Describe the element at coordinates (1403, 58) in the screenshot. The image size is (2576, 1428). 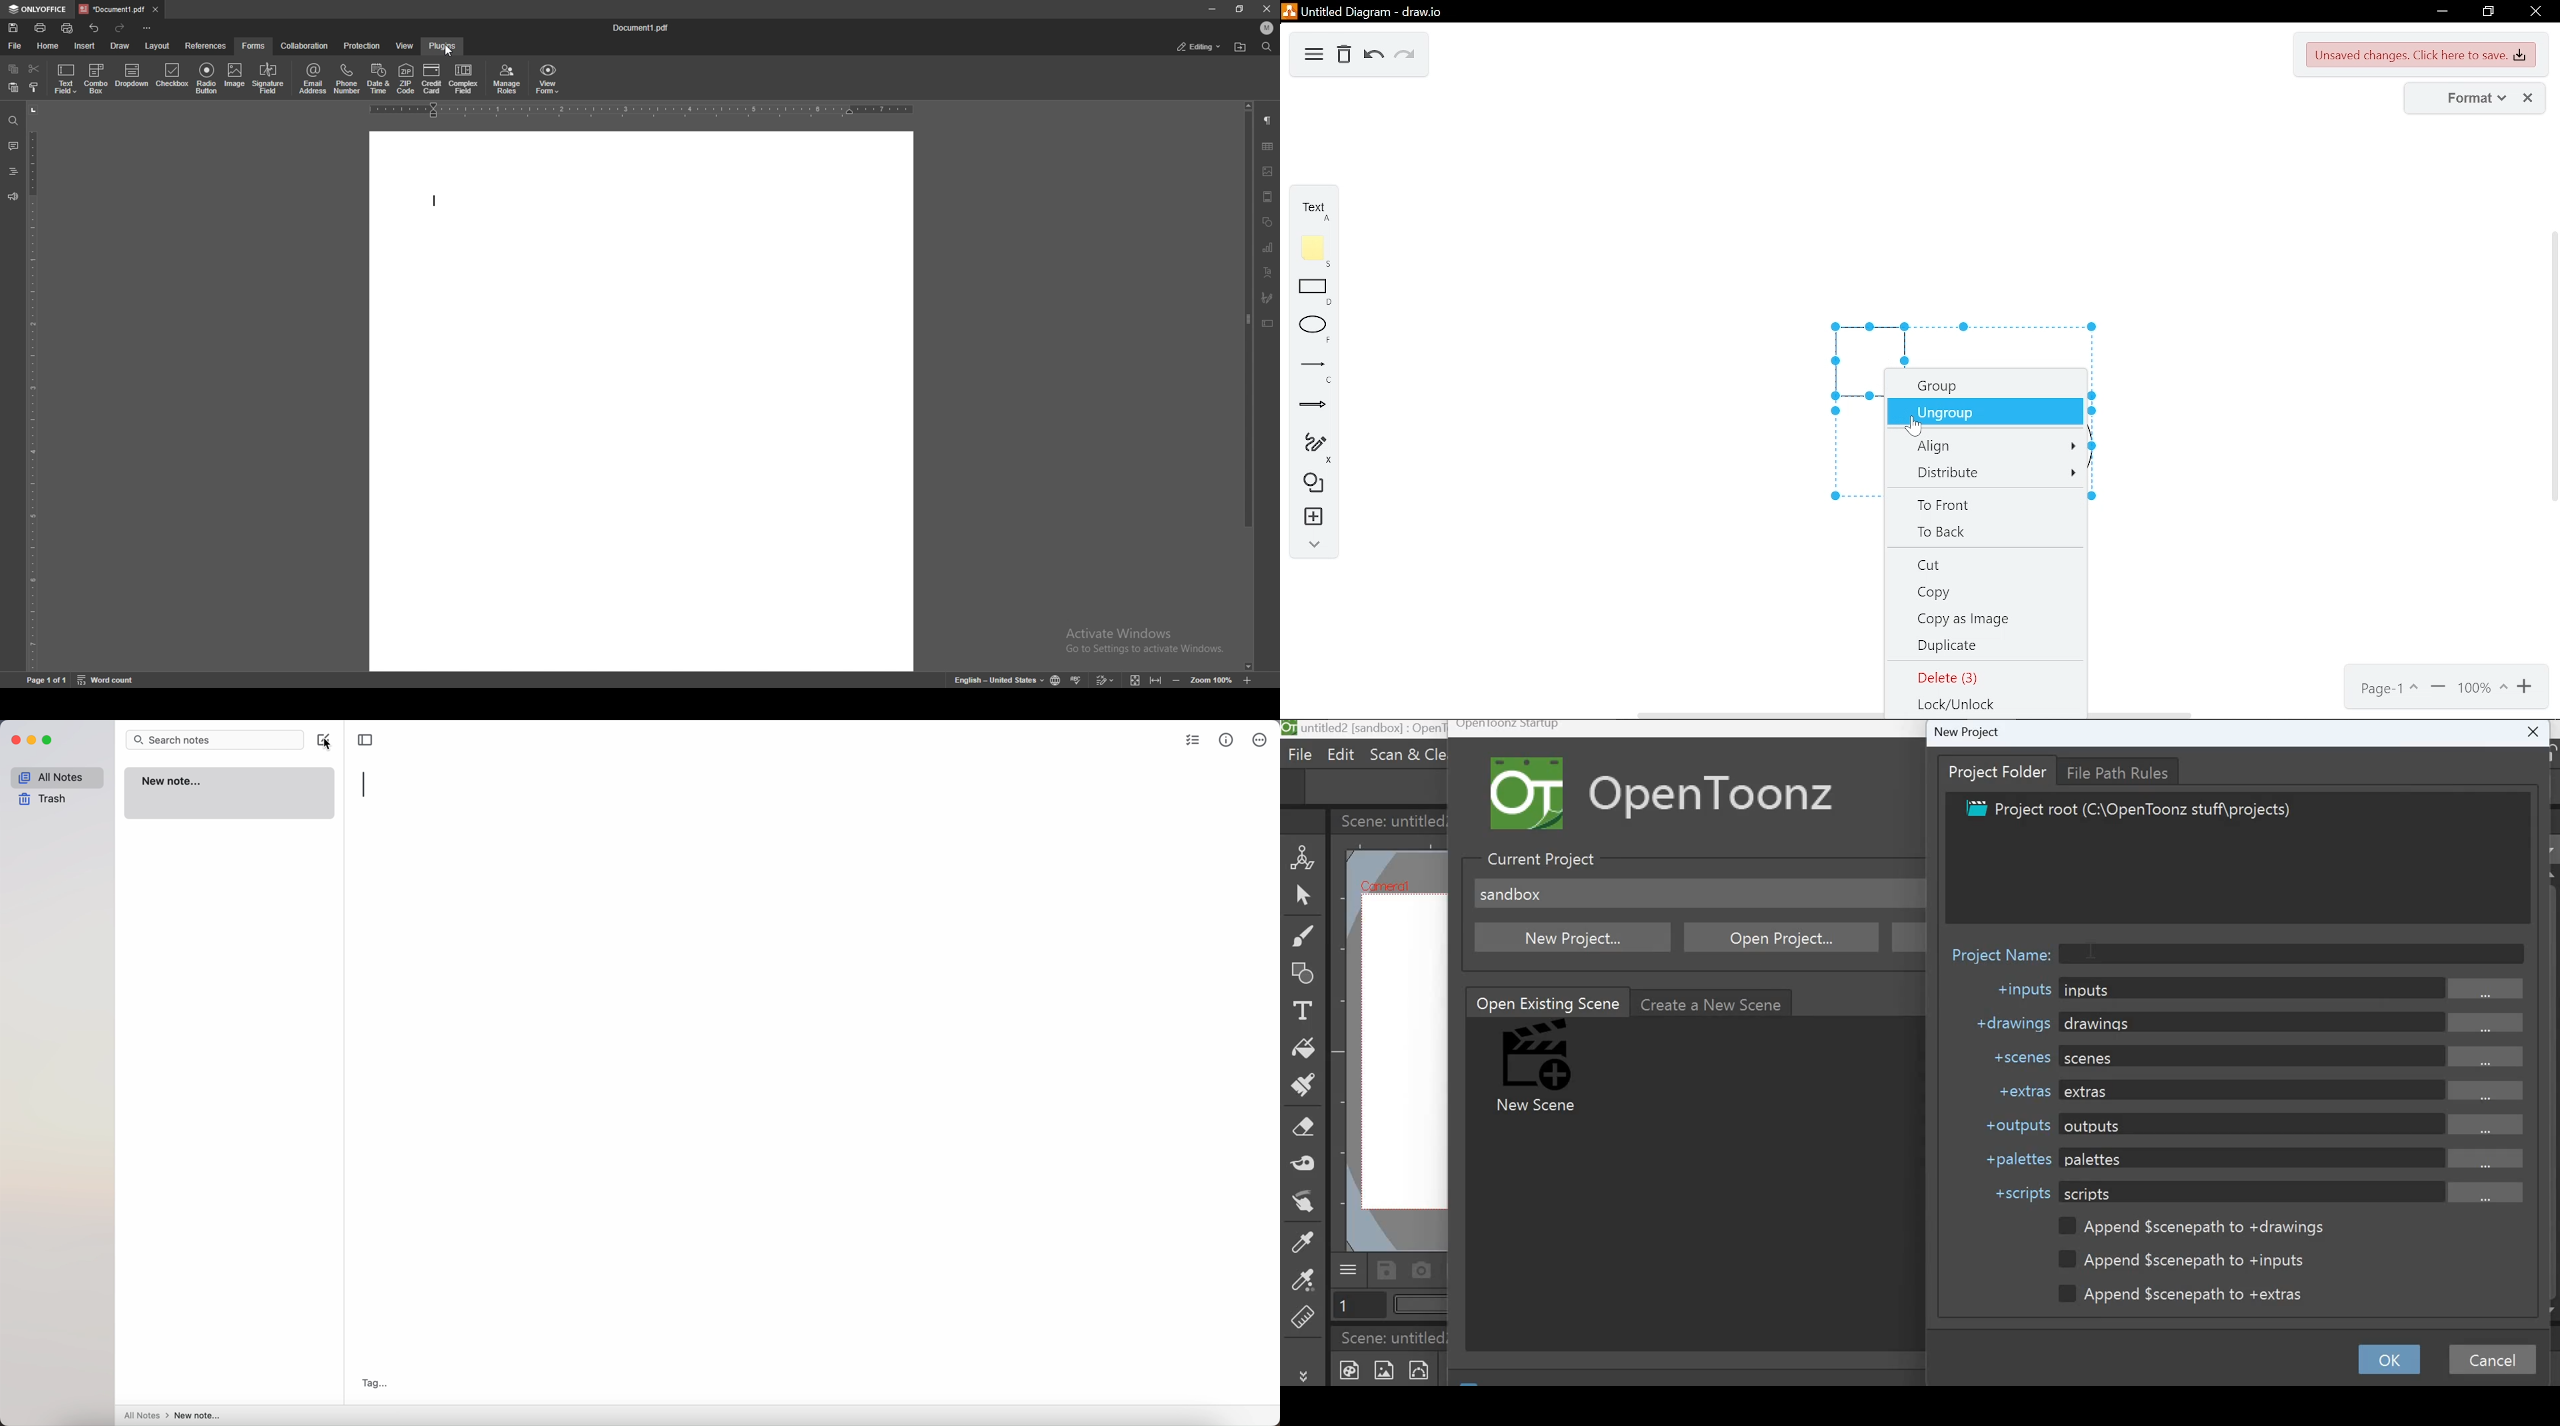
I see `redo` at that location.